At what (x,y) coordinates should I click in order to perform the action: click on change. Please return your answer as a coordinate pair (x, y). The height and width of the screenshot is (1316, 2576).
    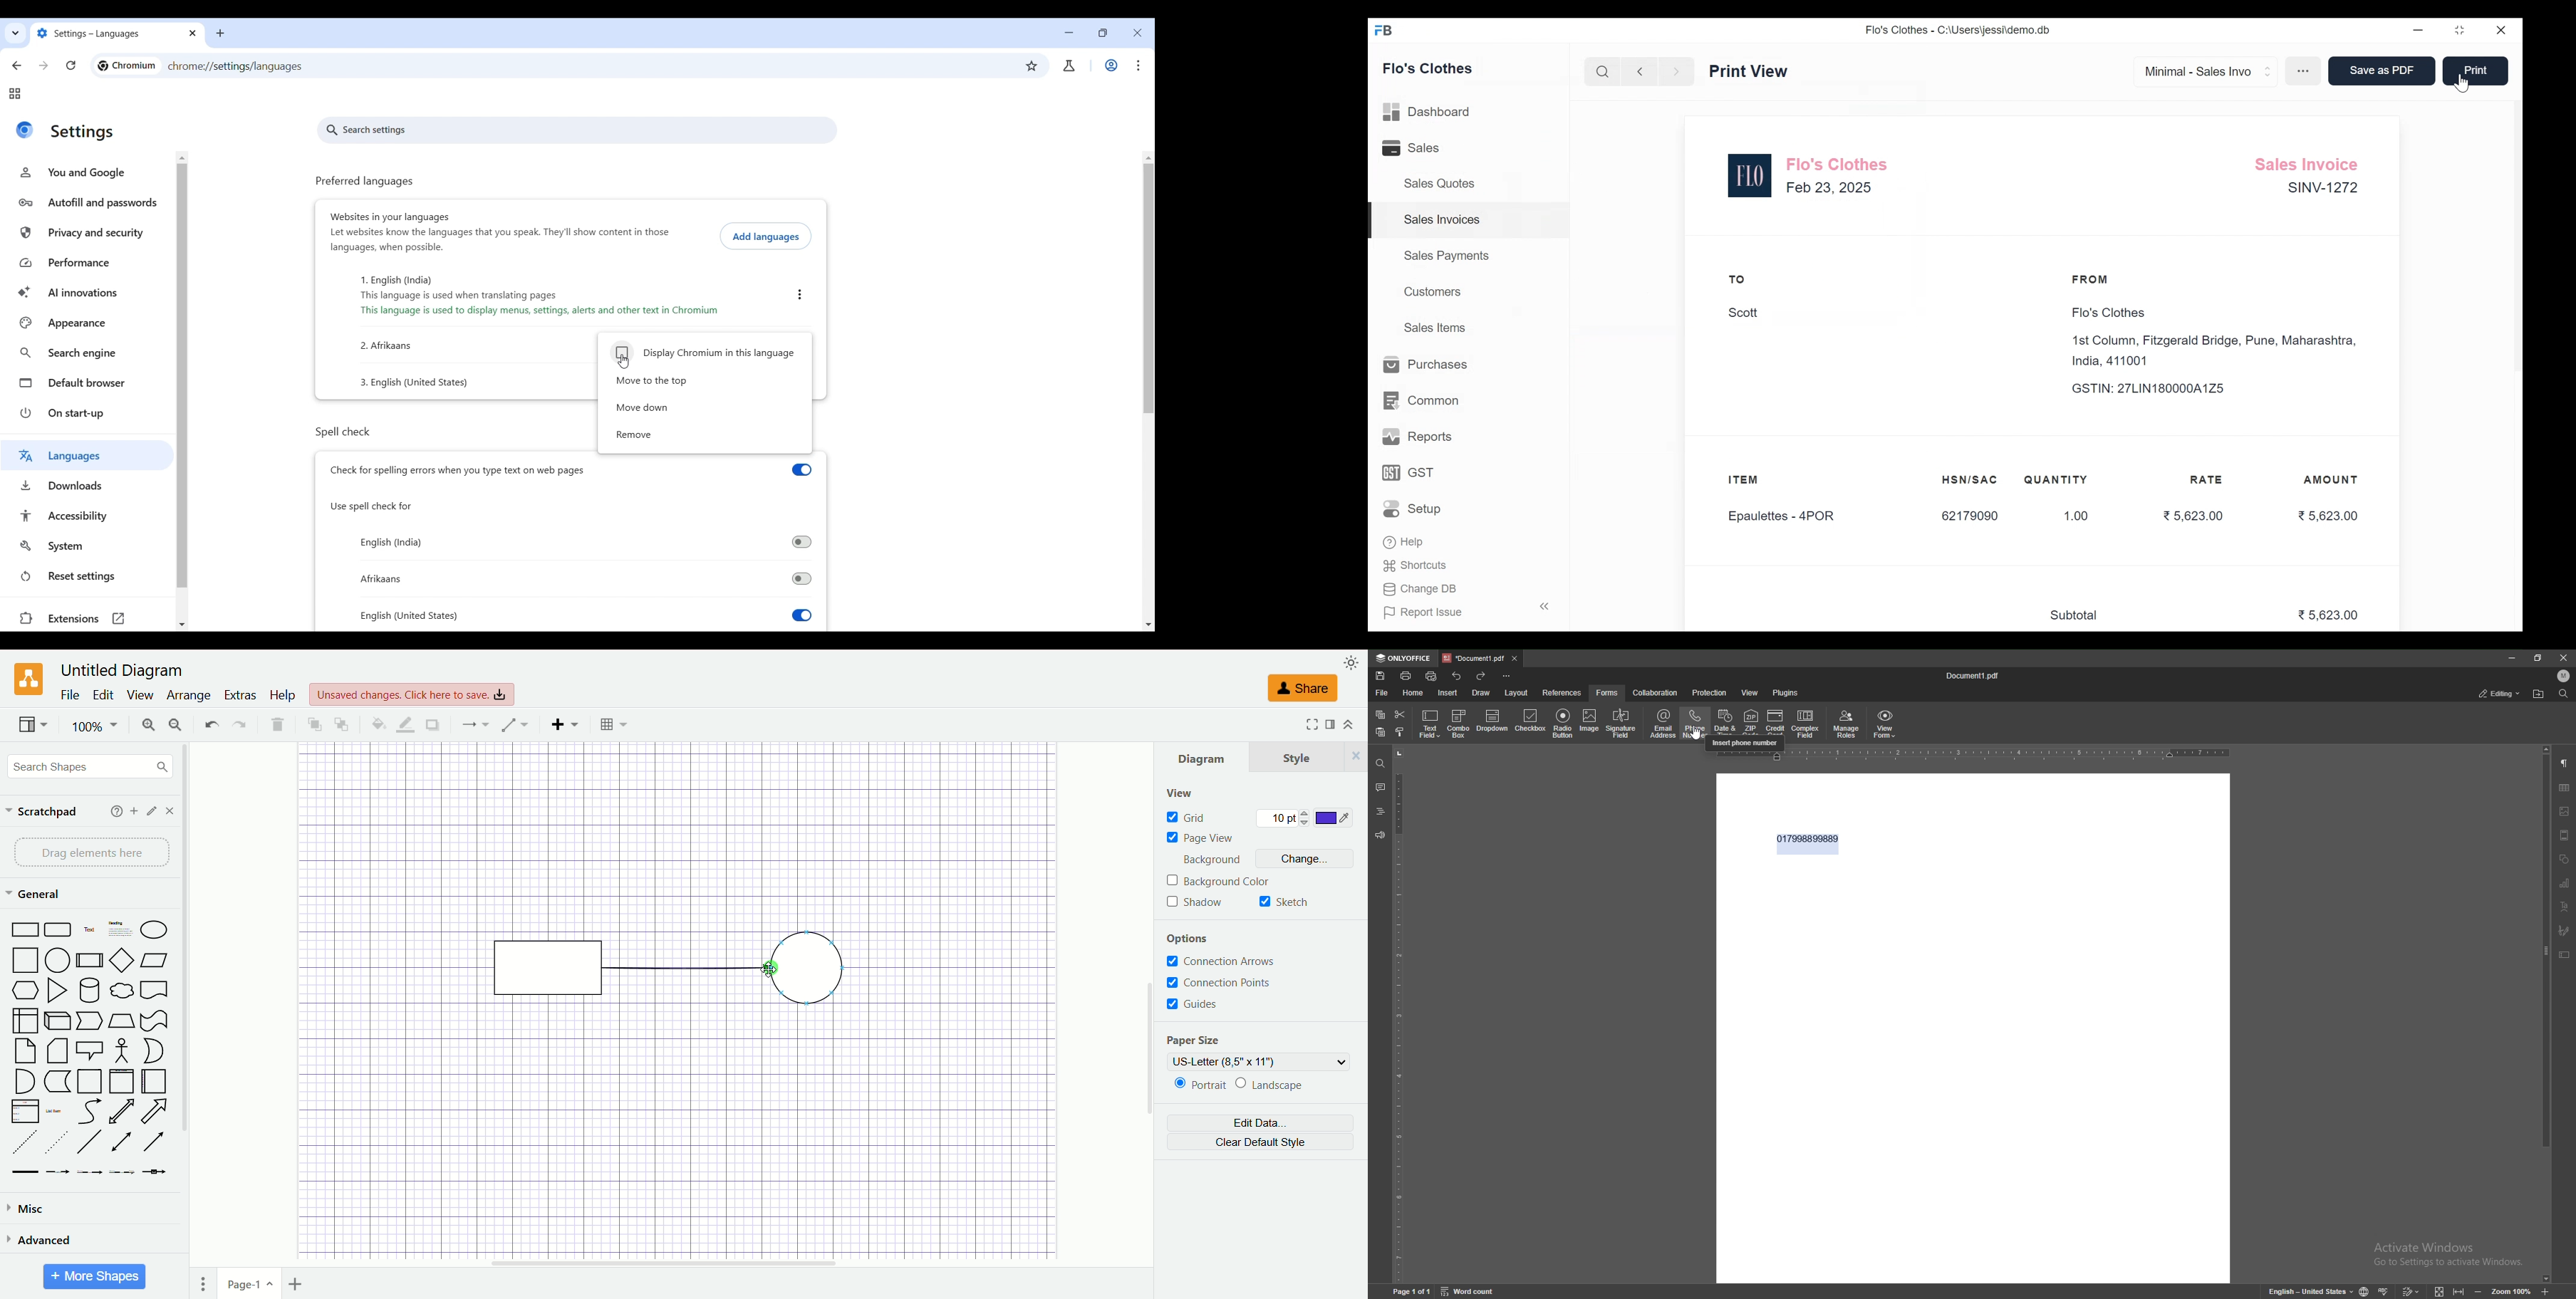
    Looking at the image, I should click on (1309, 858).